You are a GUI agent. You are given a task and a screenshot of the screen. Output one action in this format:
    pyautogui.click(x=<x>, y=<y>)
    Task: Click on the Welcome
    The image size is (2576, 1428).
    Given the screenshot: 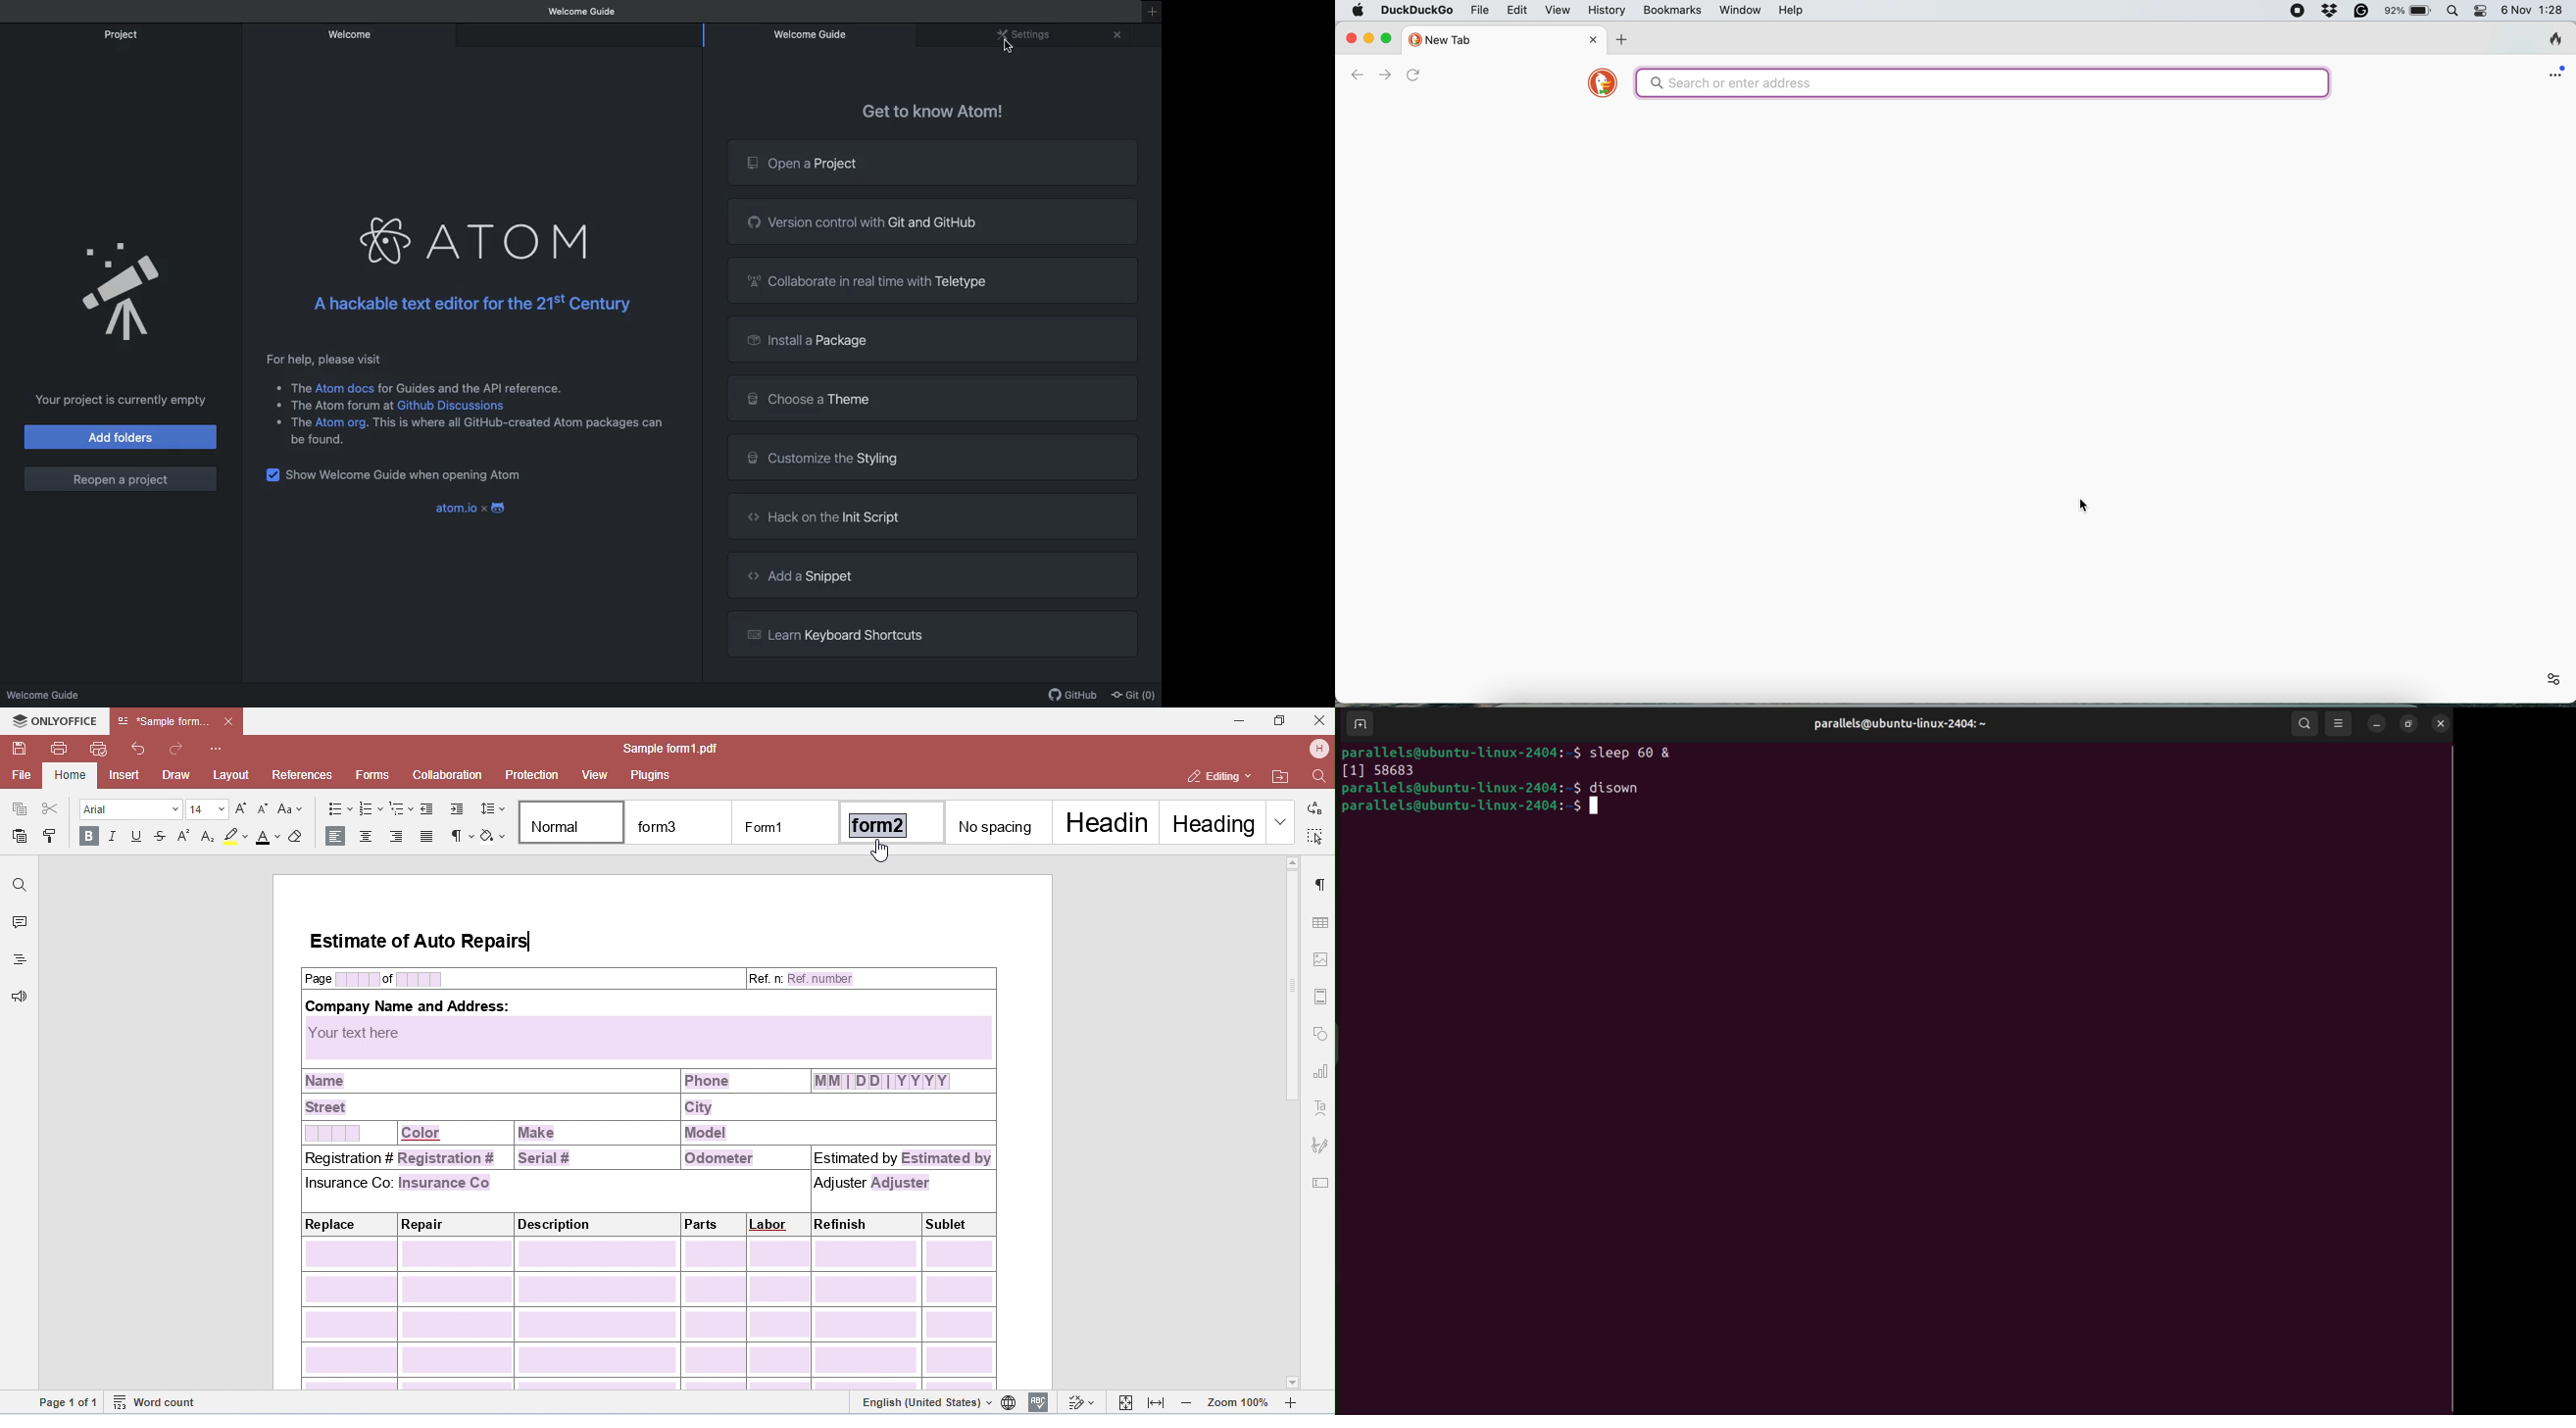 What is the action you would take?
    pyautogui.click(x=350, y=35)
    